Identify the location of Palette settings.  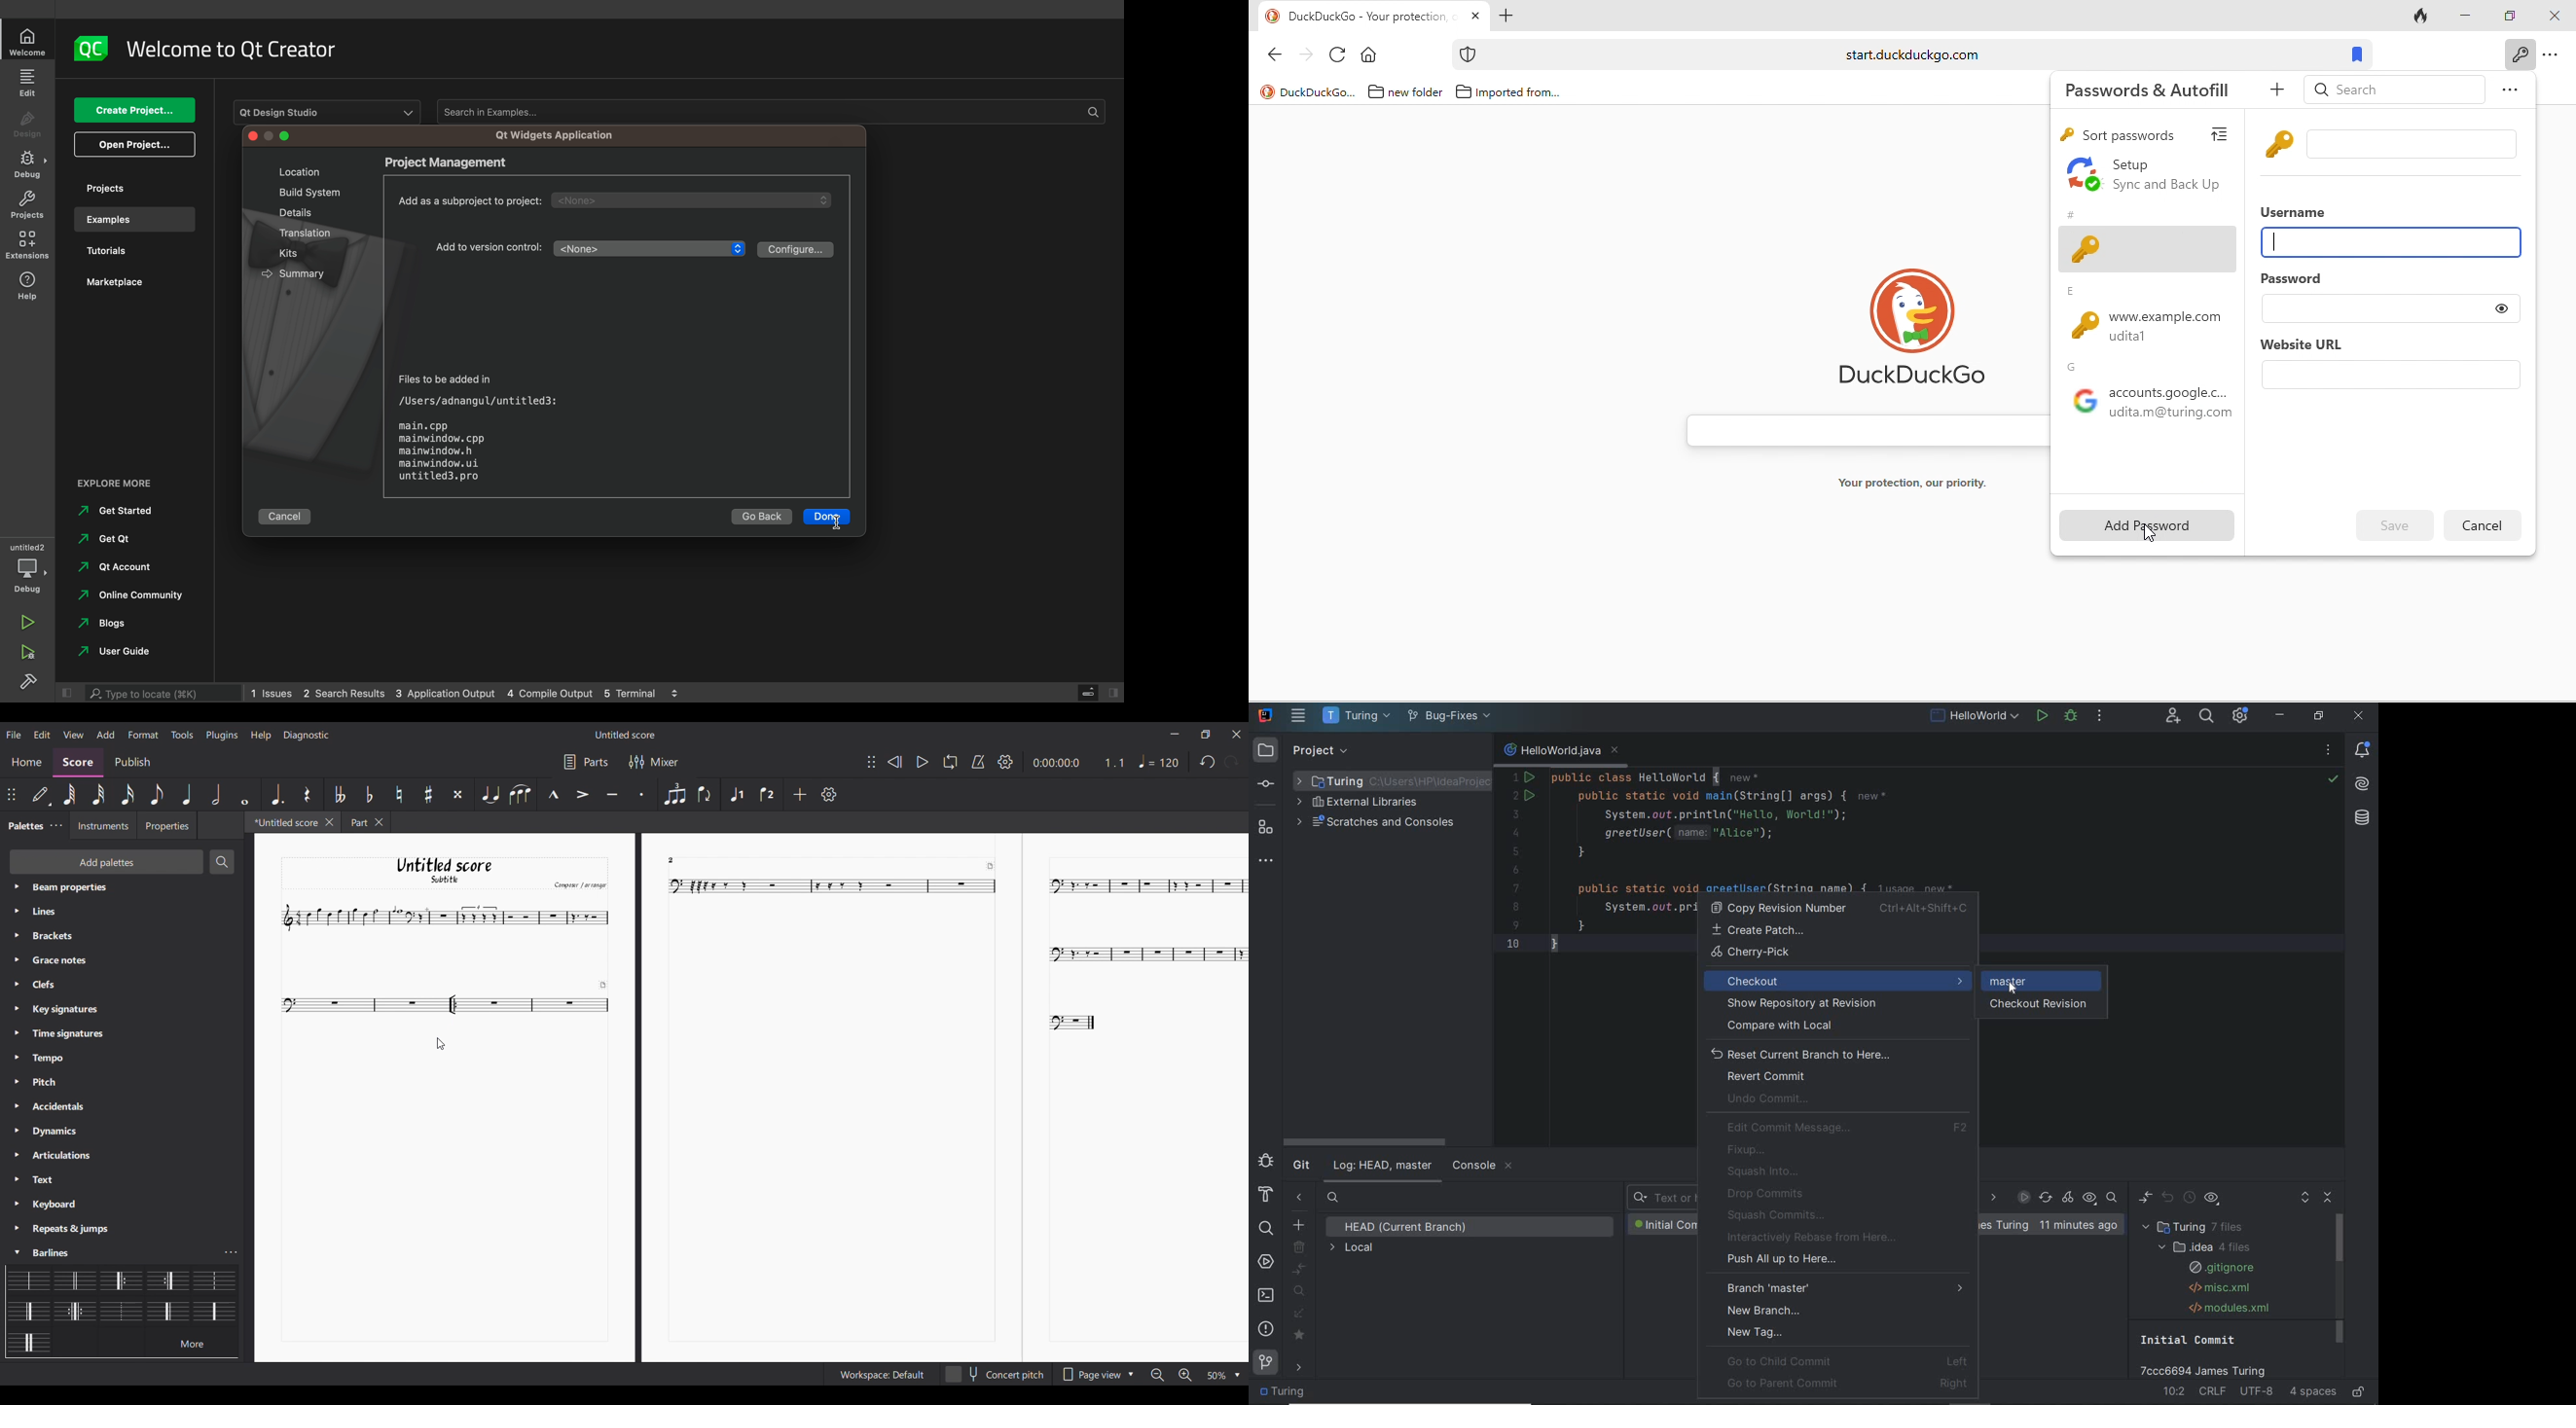
(77, 890).